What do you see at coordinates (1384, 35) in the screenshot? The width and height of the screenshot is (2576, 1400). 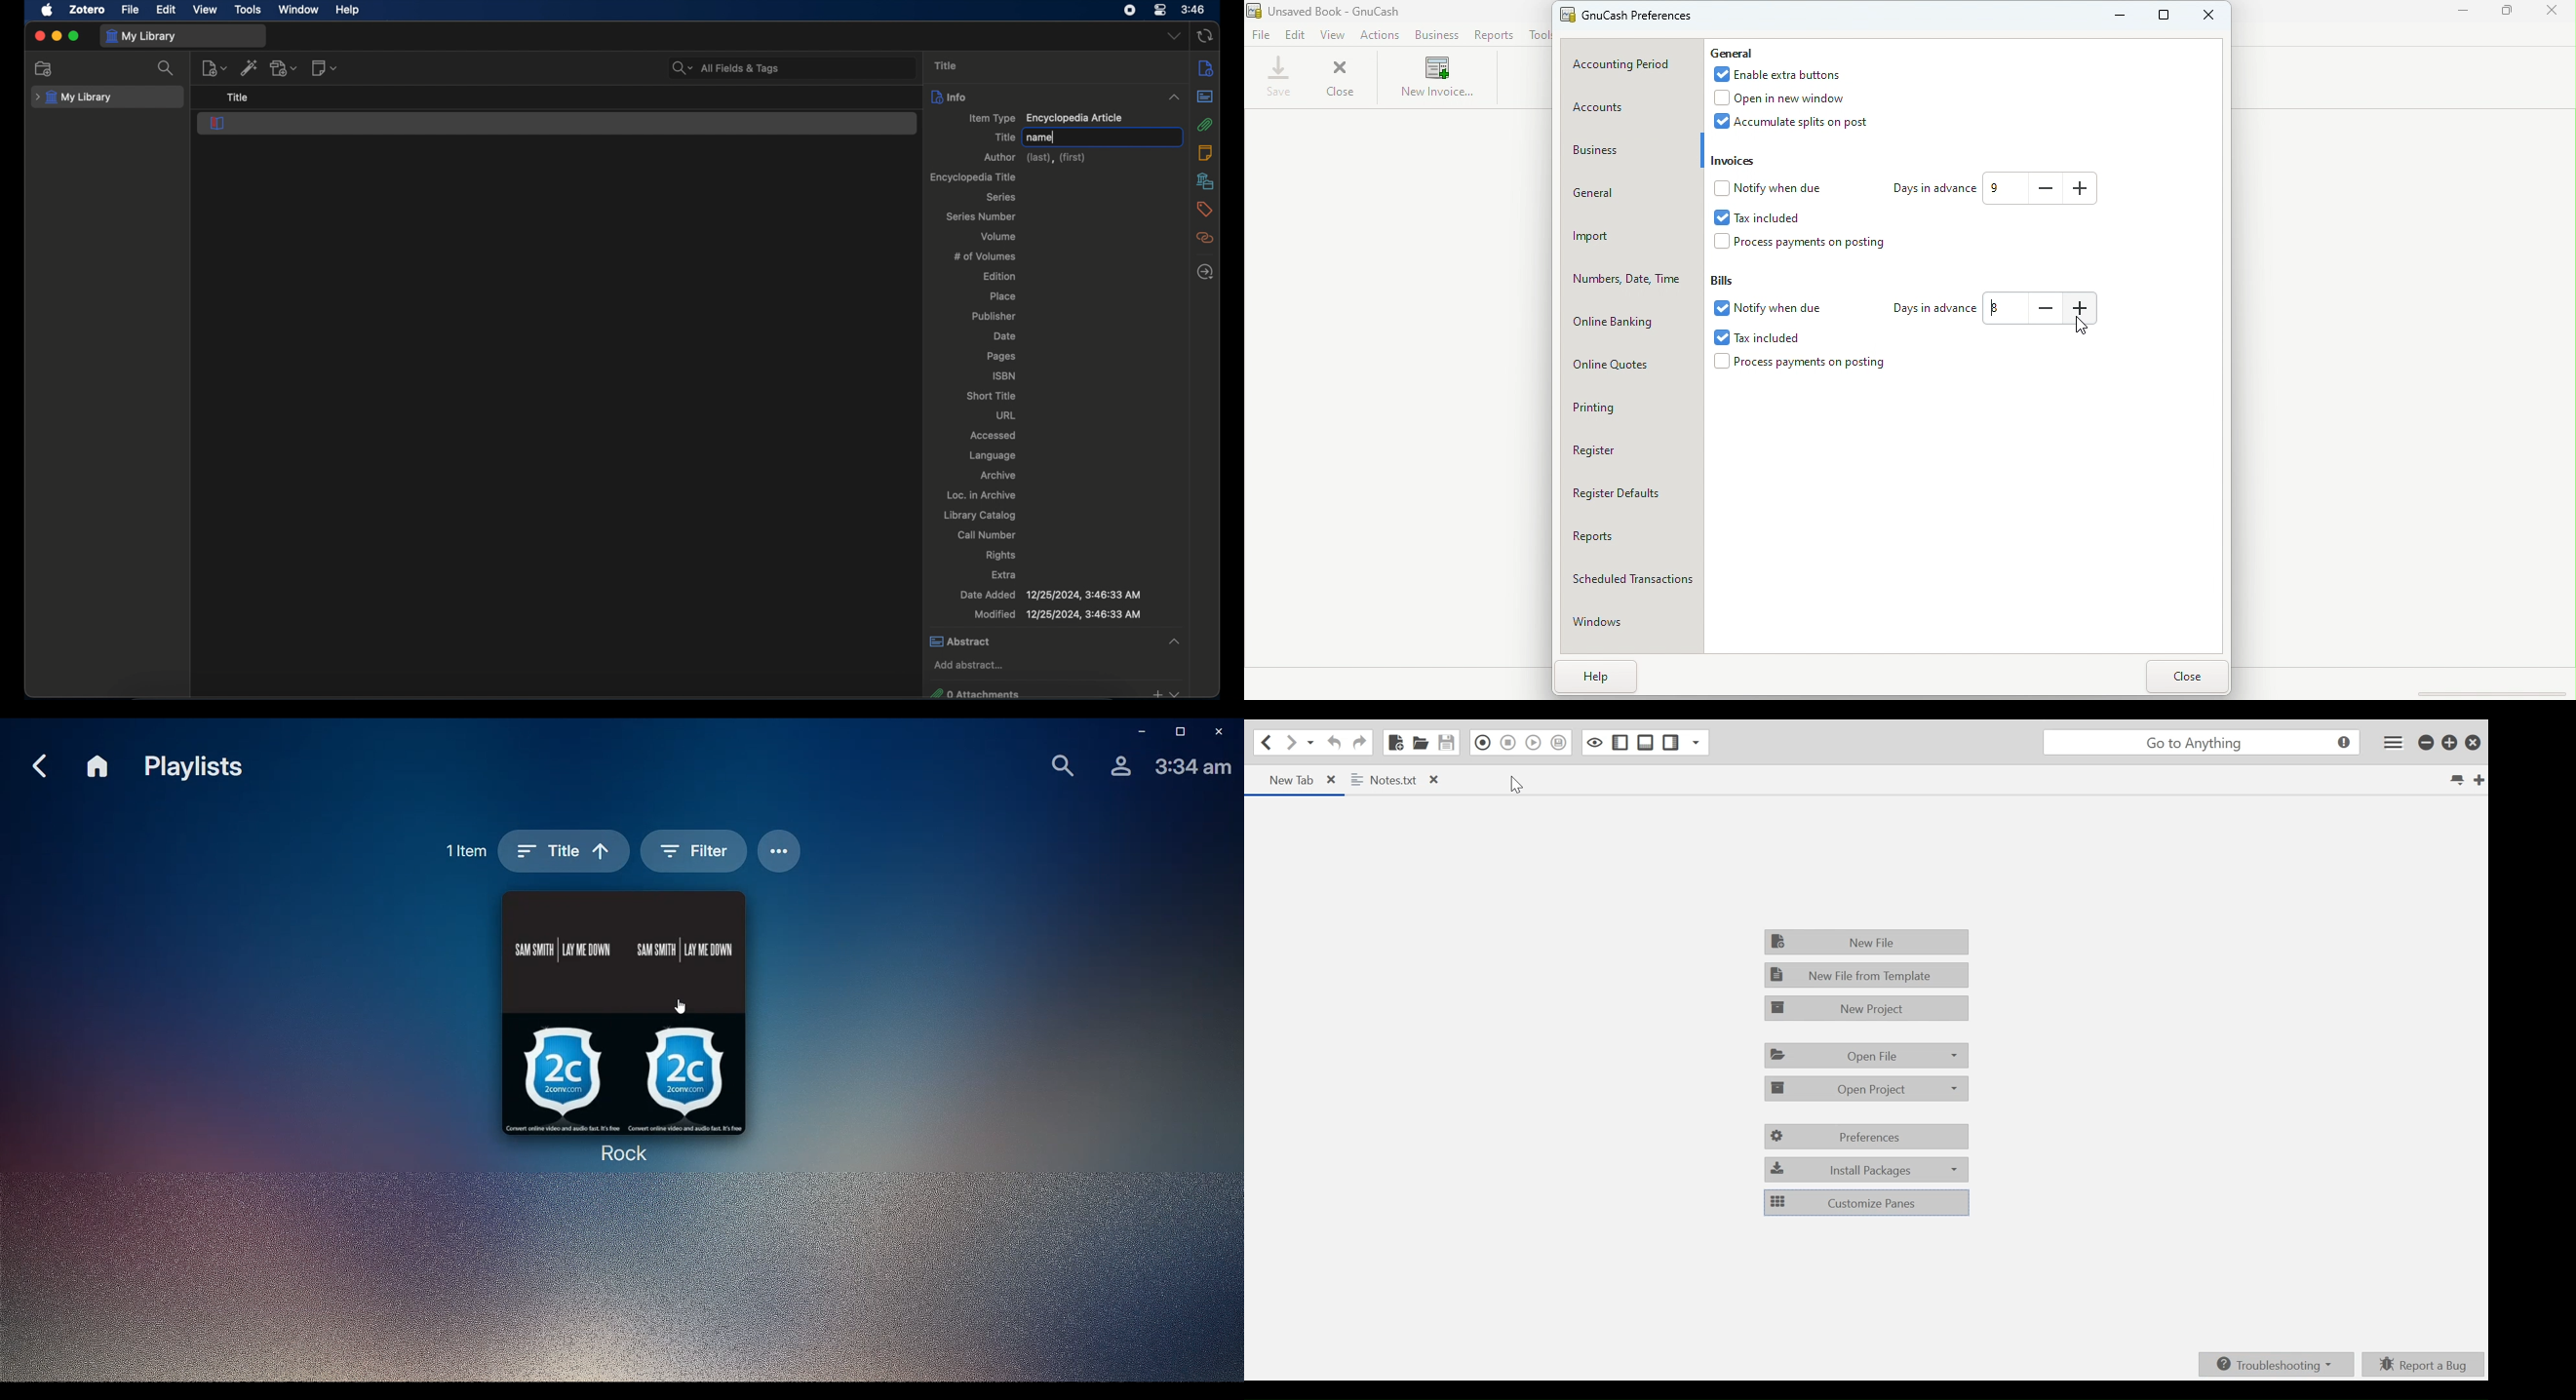 I see `Actions` at bounding box center [1384, 35].